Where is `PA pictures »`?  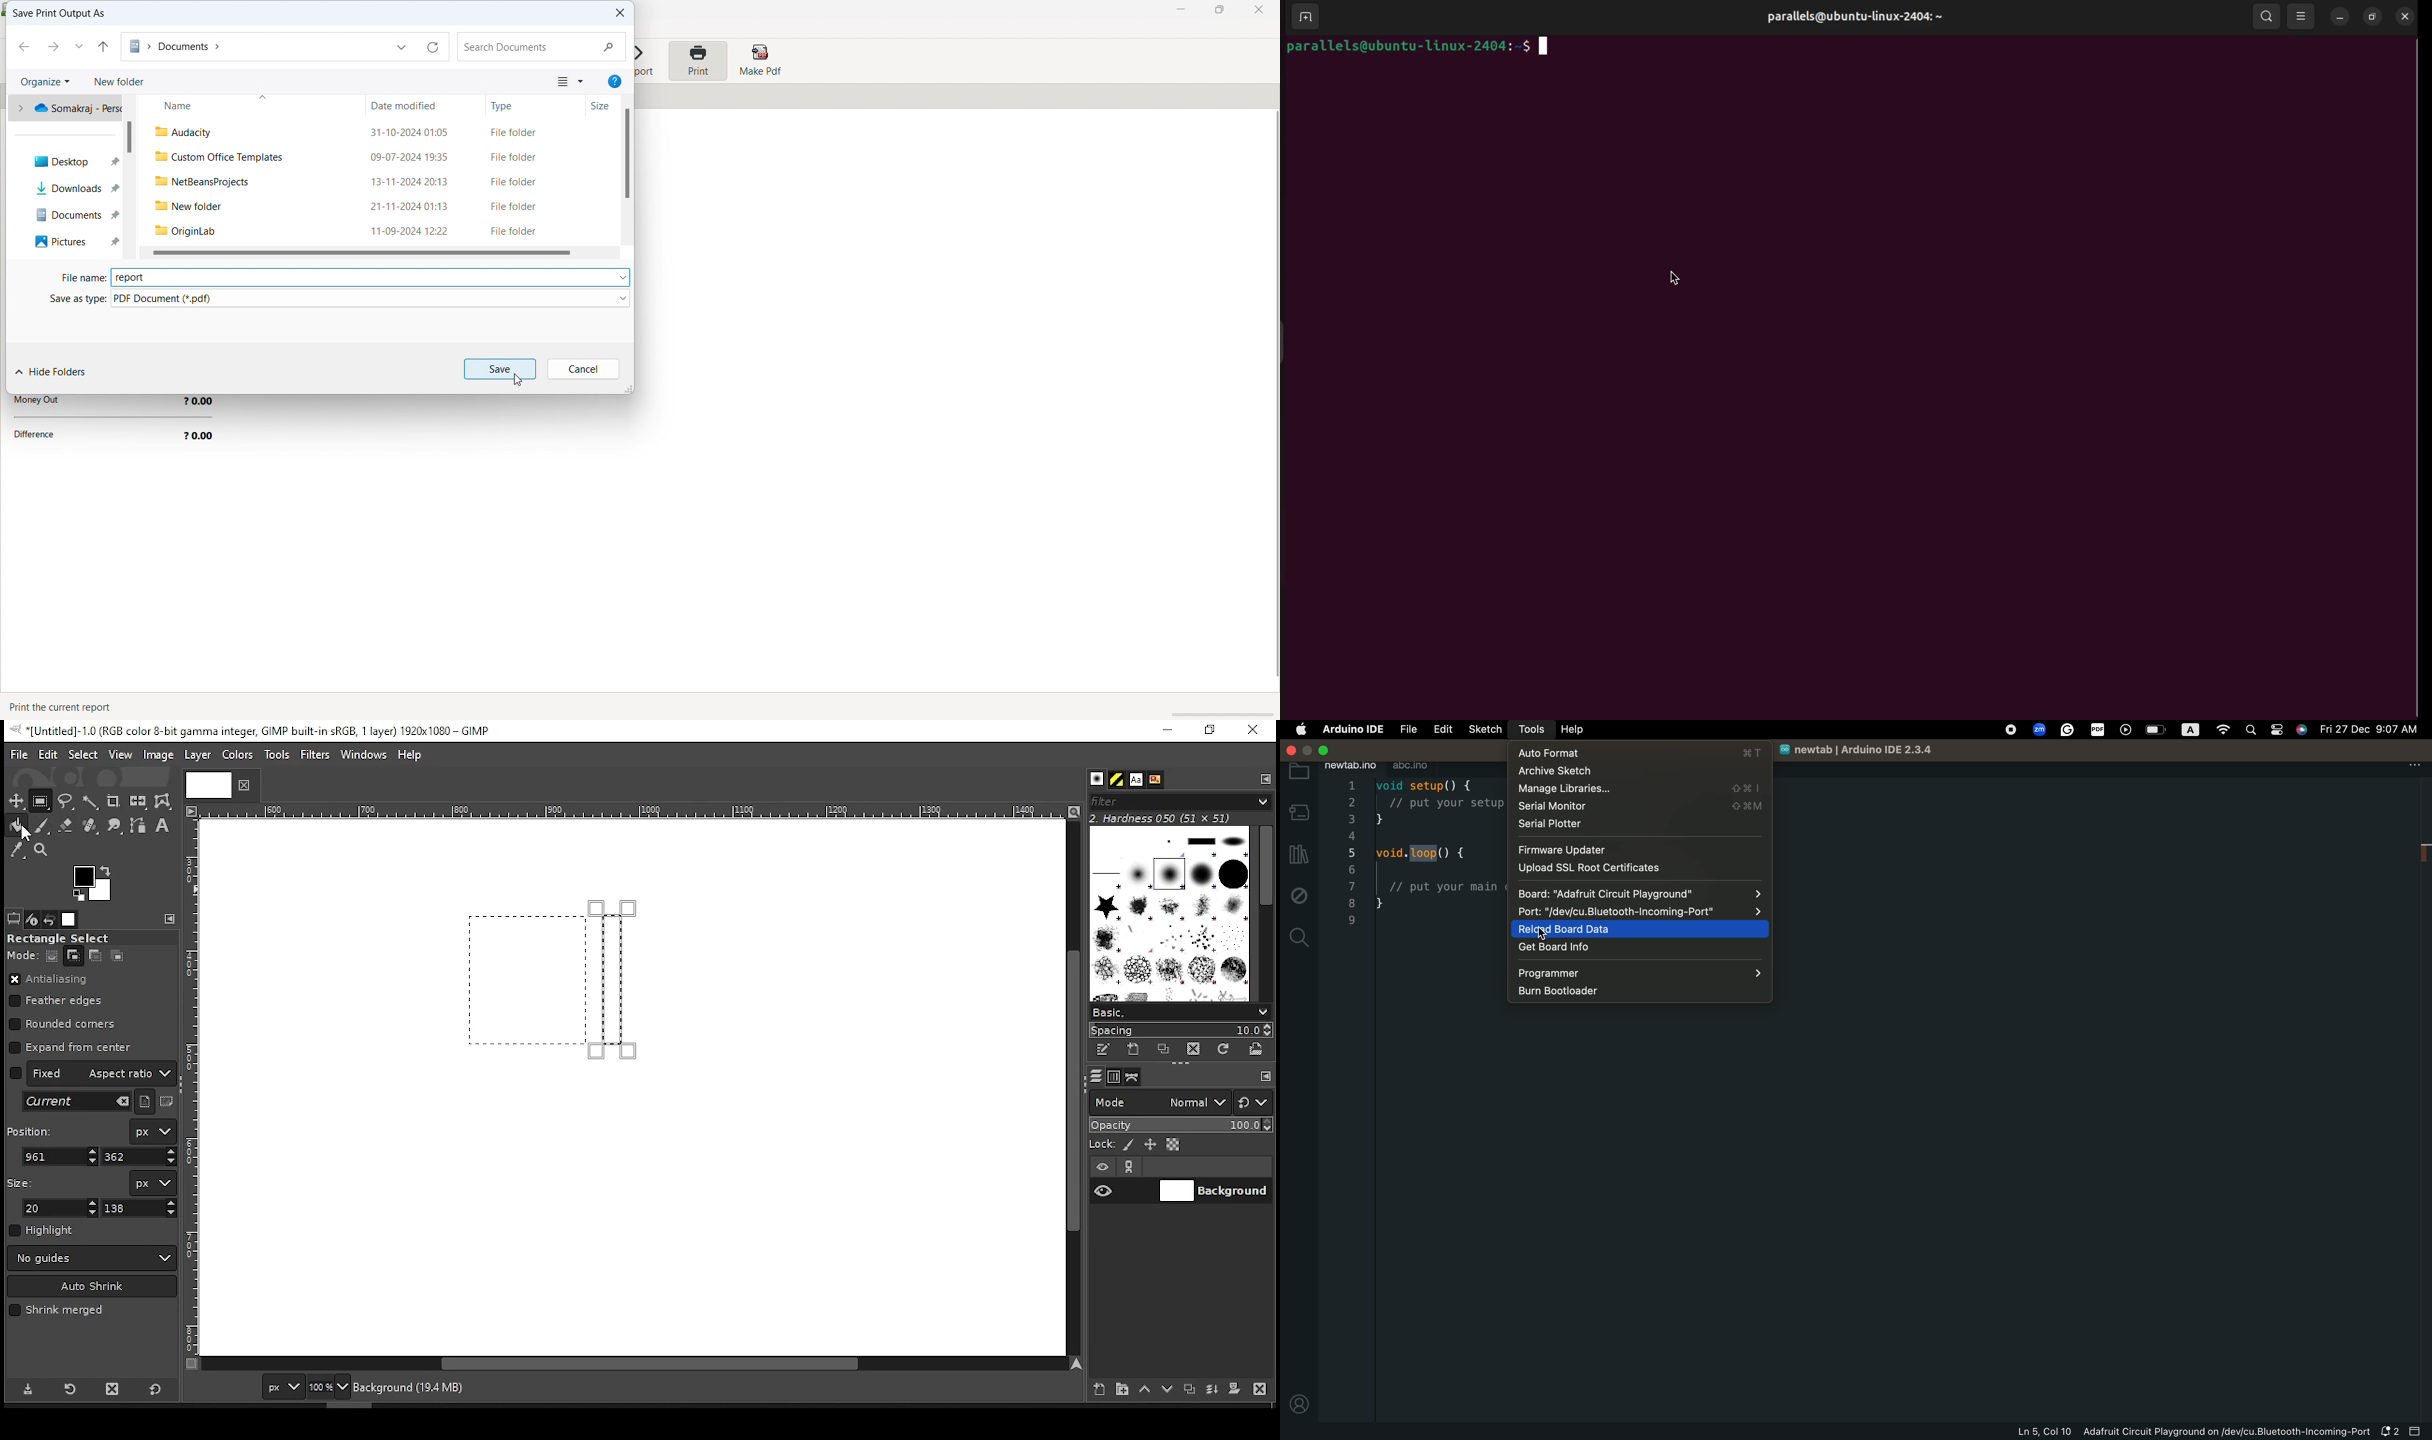 PA pictures » is located at coordinates (71, 241).